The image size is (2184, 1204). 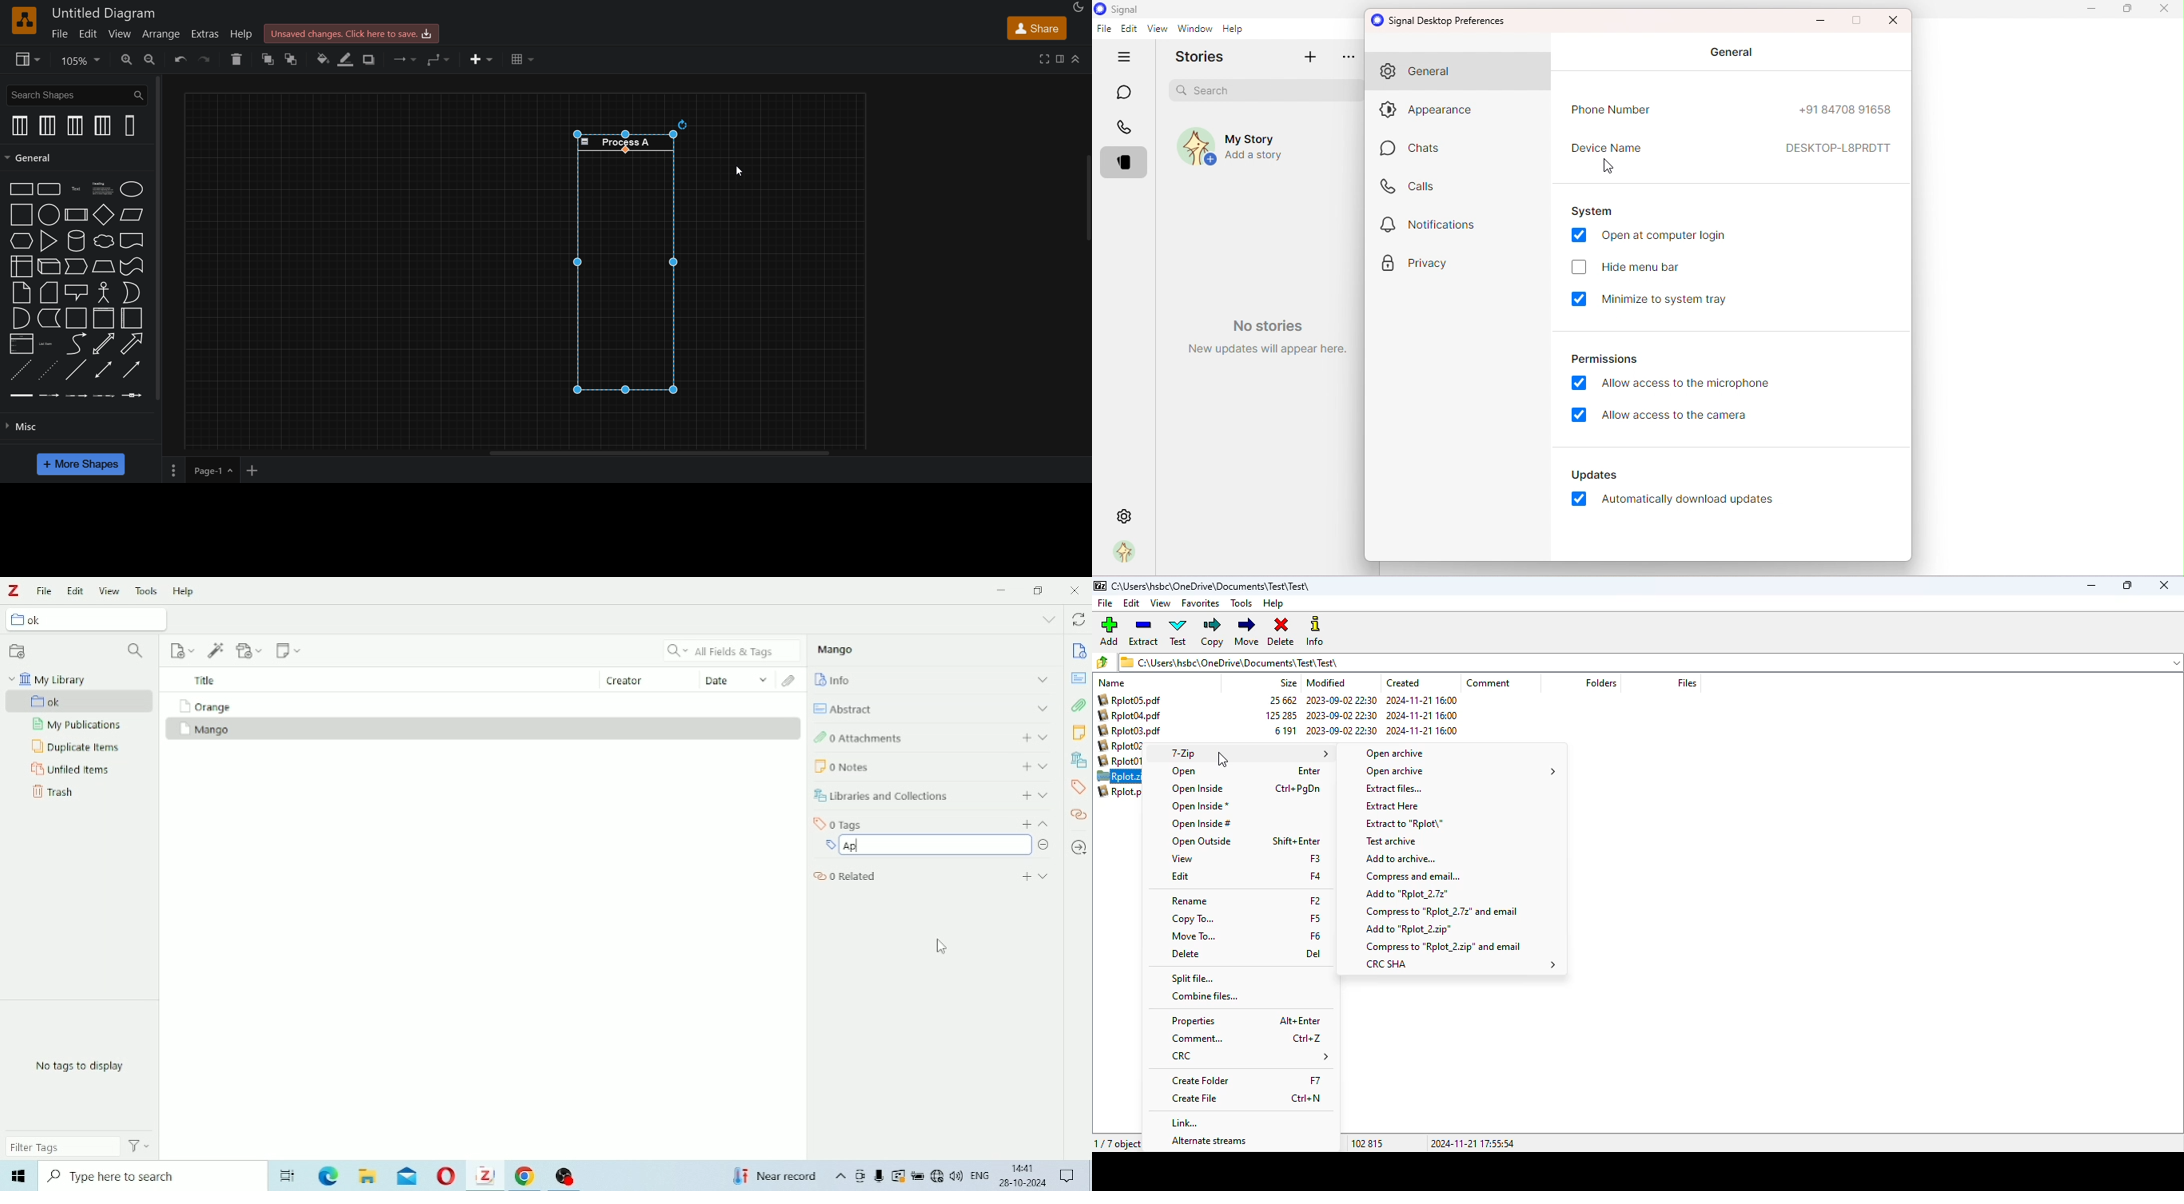 I want to click on All Fields & Tags, so click(x=734, y=651).